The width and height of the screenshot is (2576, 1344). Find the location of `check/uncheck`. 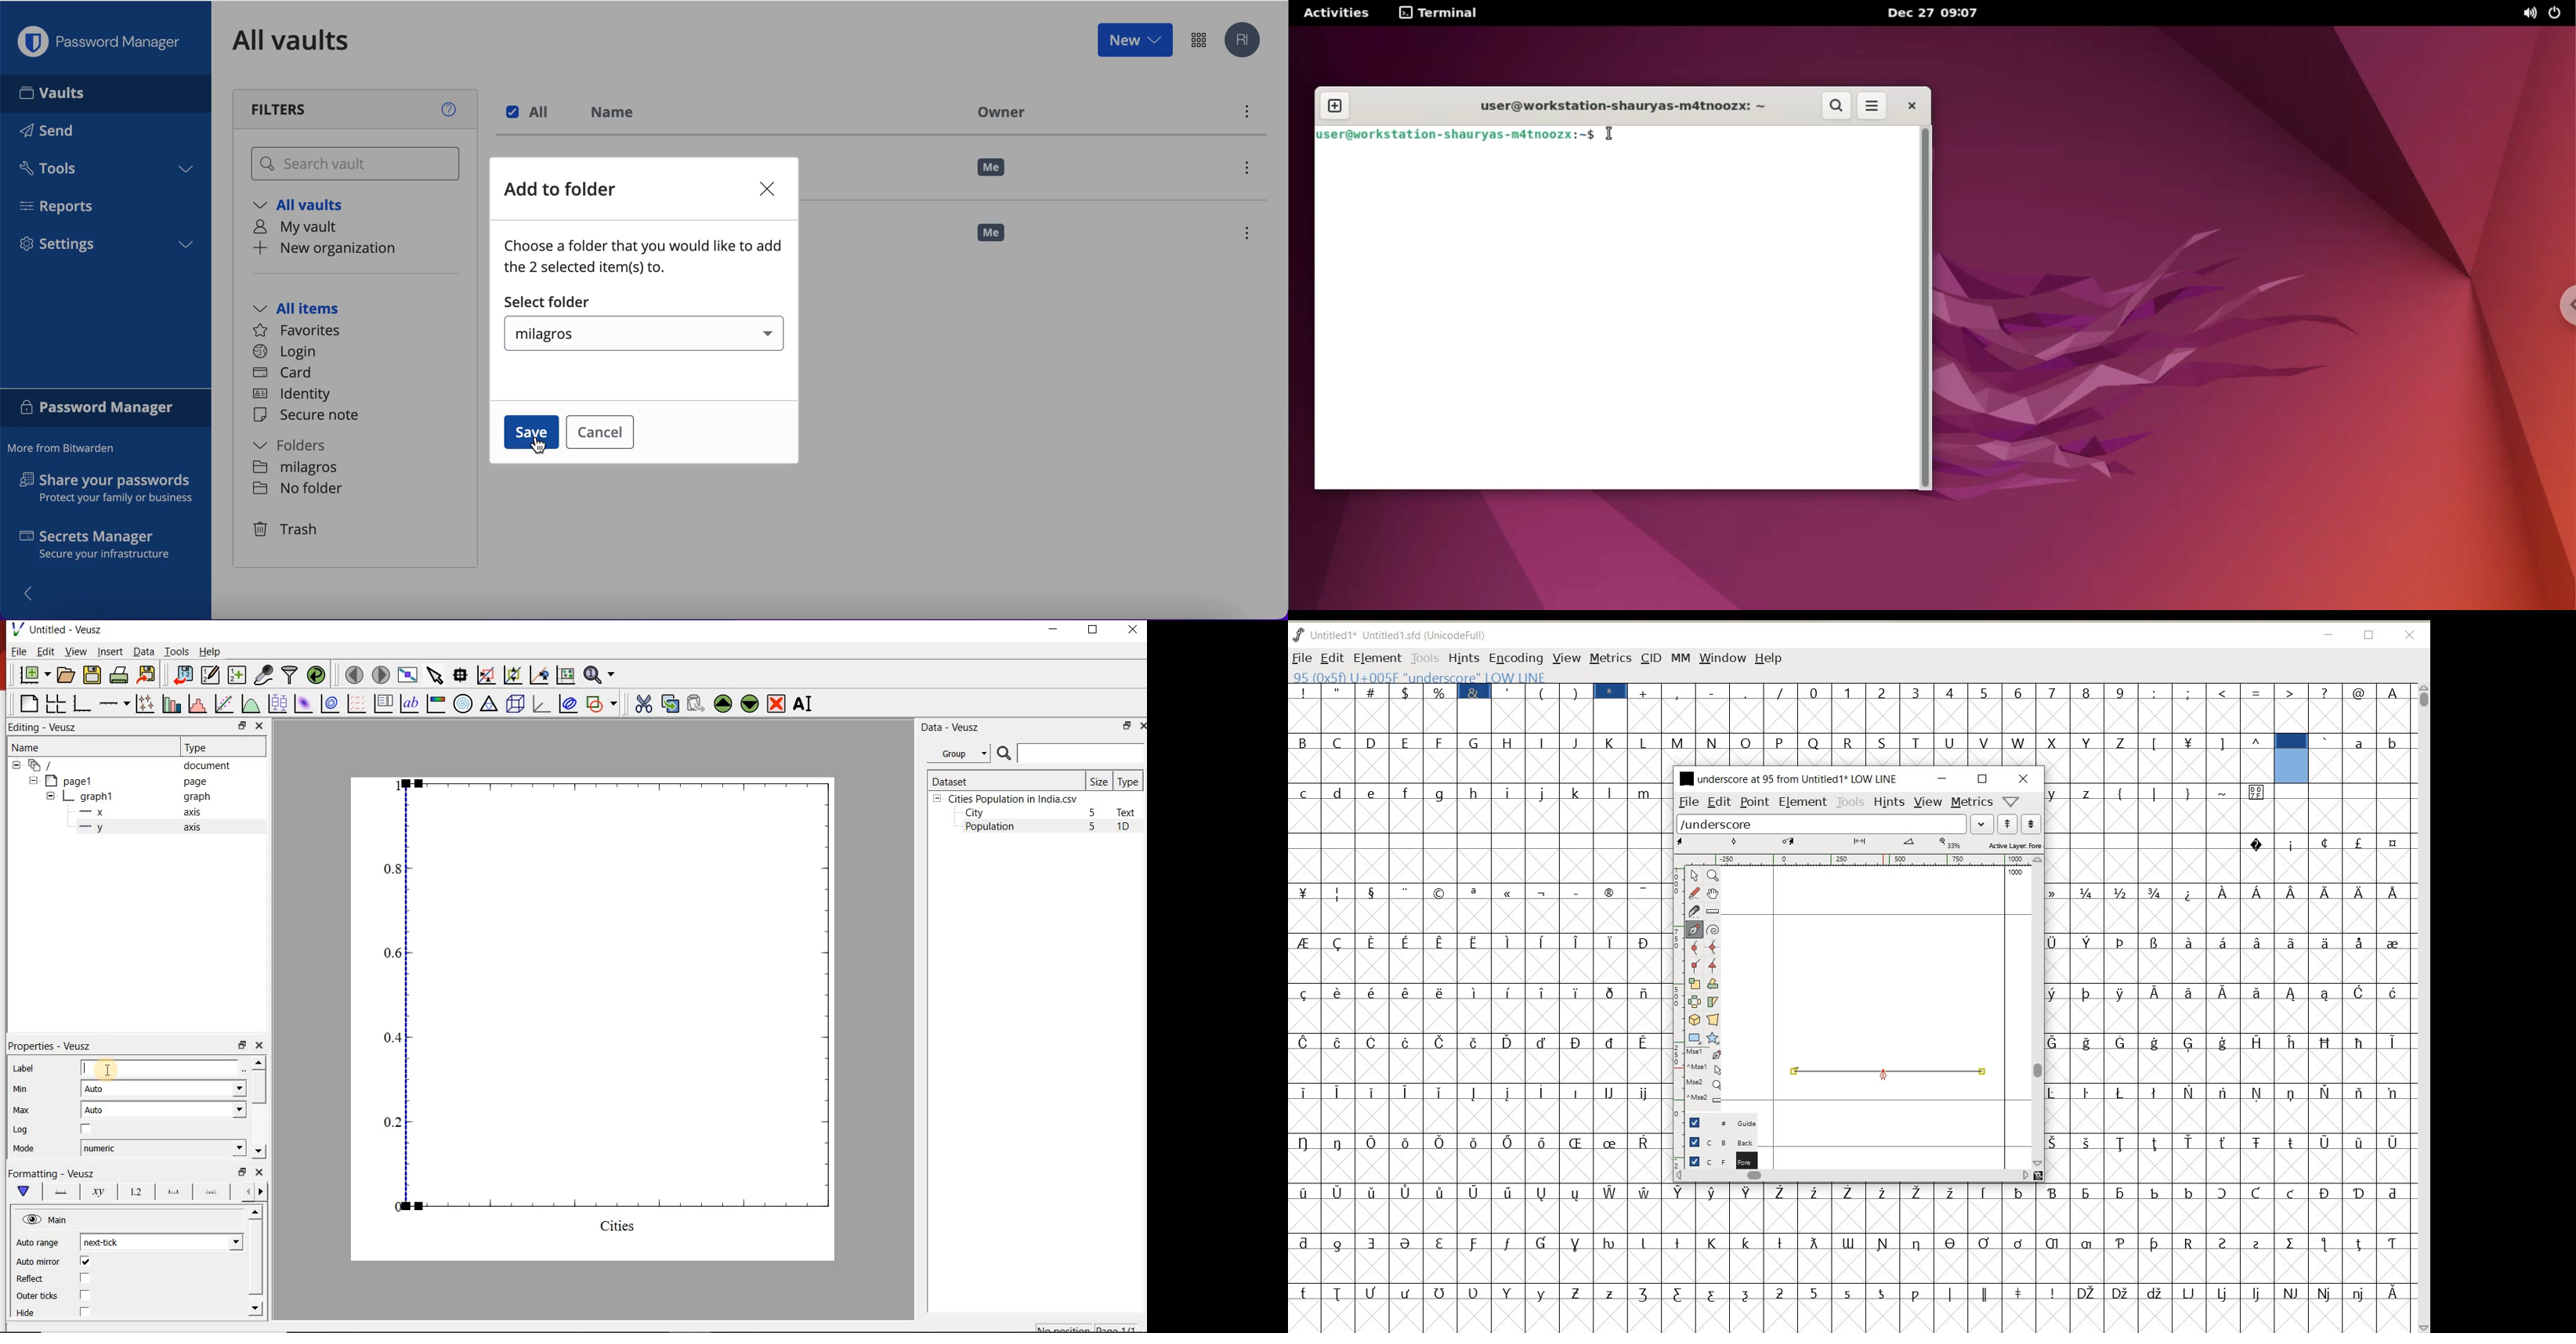

check/uncheck is located at coordinates (86, 1129).